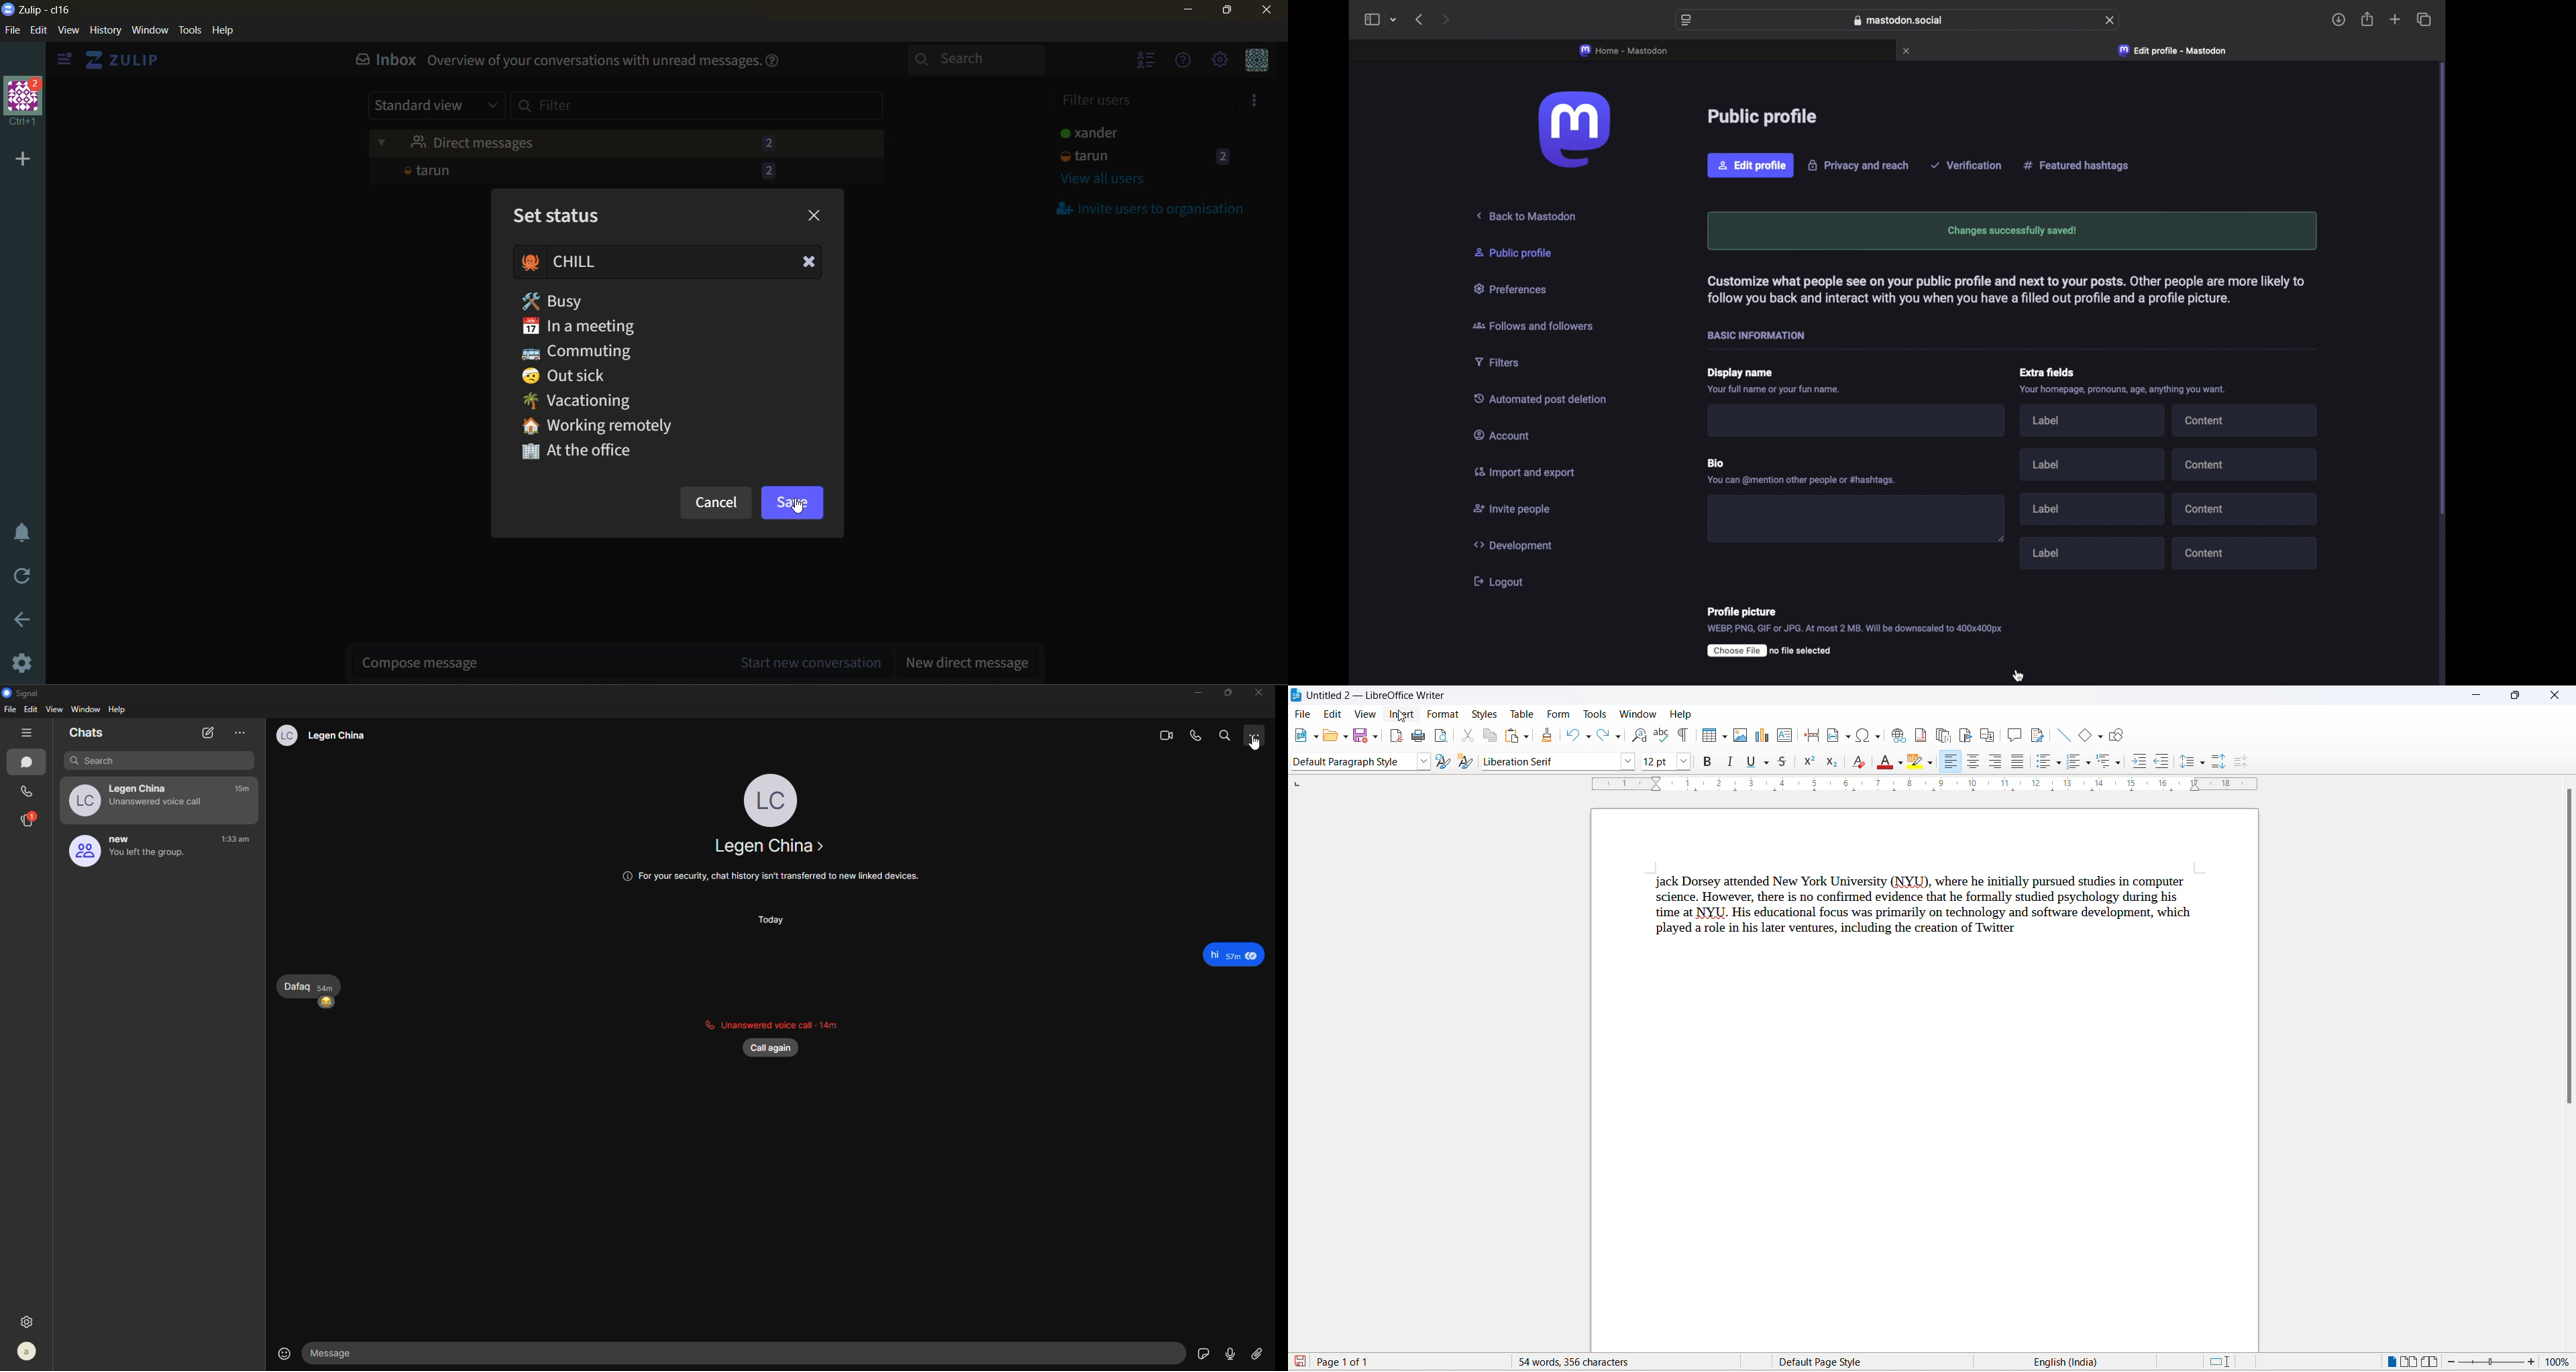 Image resolution: width=2576 pixels, height=1372 pixels. I want to click on paste options, so click(1525, 738).